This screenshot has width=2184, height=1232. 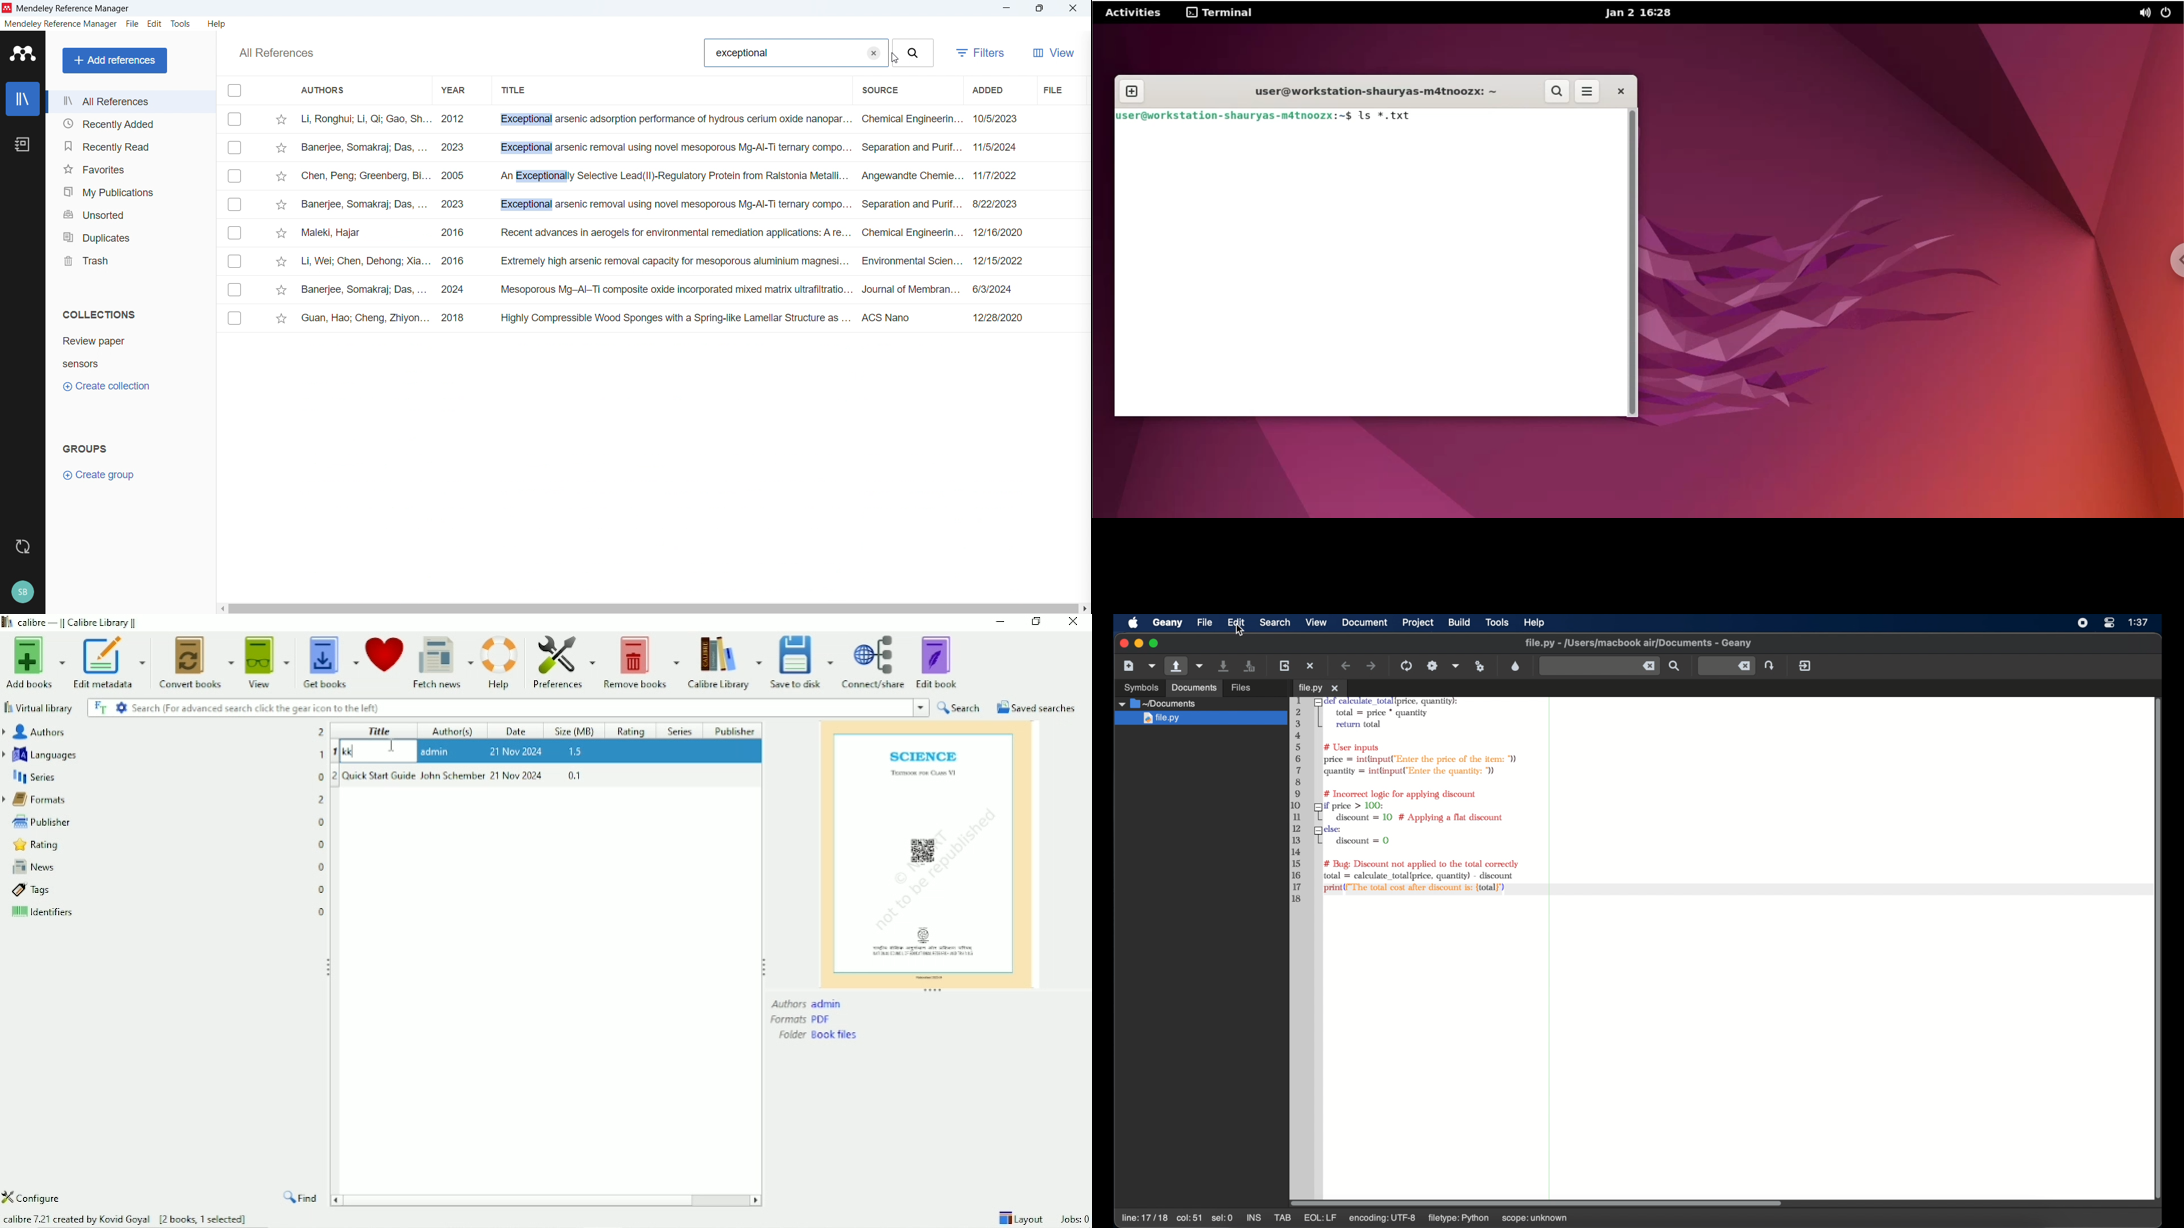 What do you see at coordinates (322, 910) in the screenshot?
I see `0` at bounding box center [322, 910].